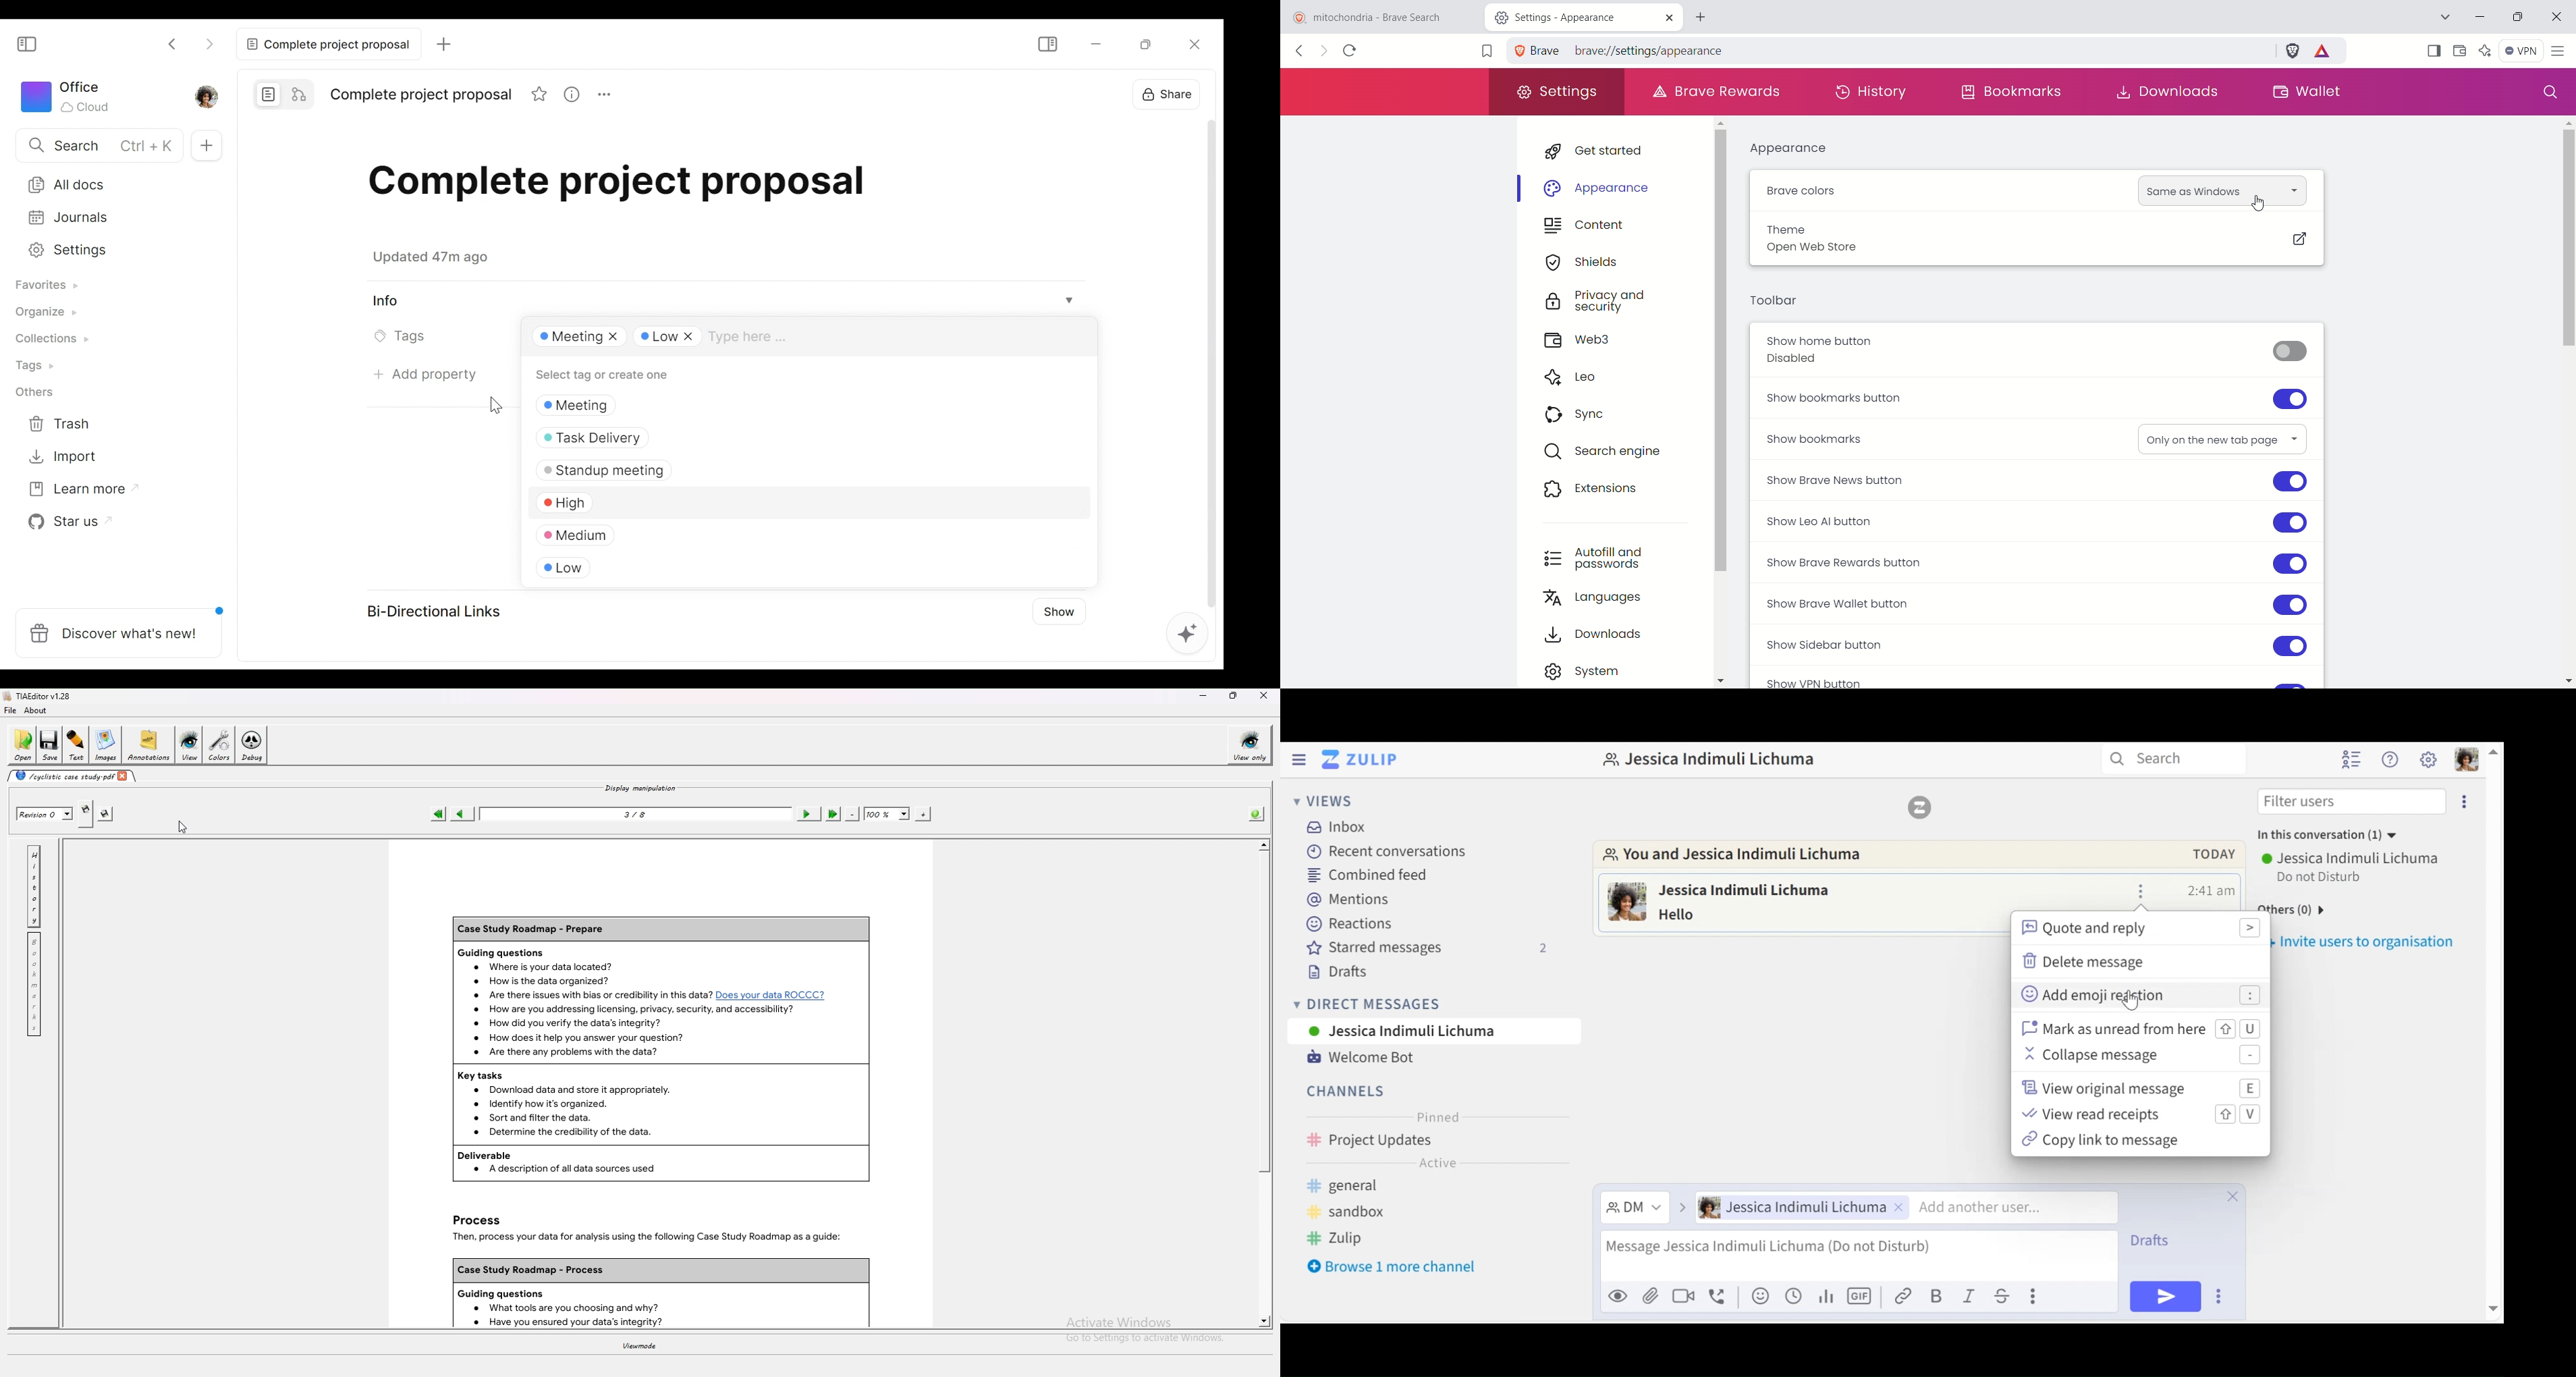 Image resolution: width=2576 pixels, height=1400 pixels. I want to click on show sidebar button, so click(2033, 645).